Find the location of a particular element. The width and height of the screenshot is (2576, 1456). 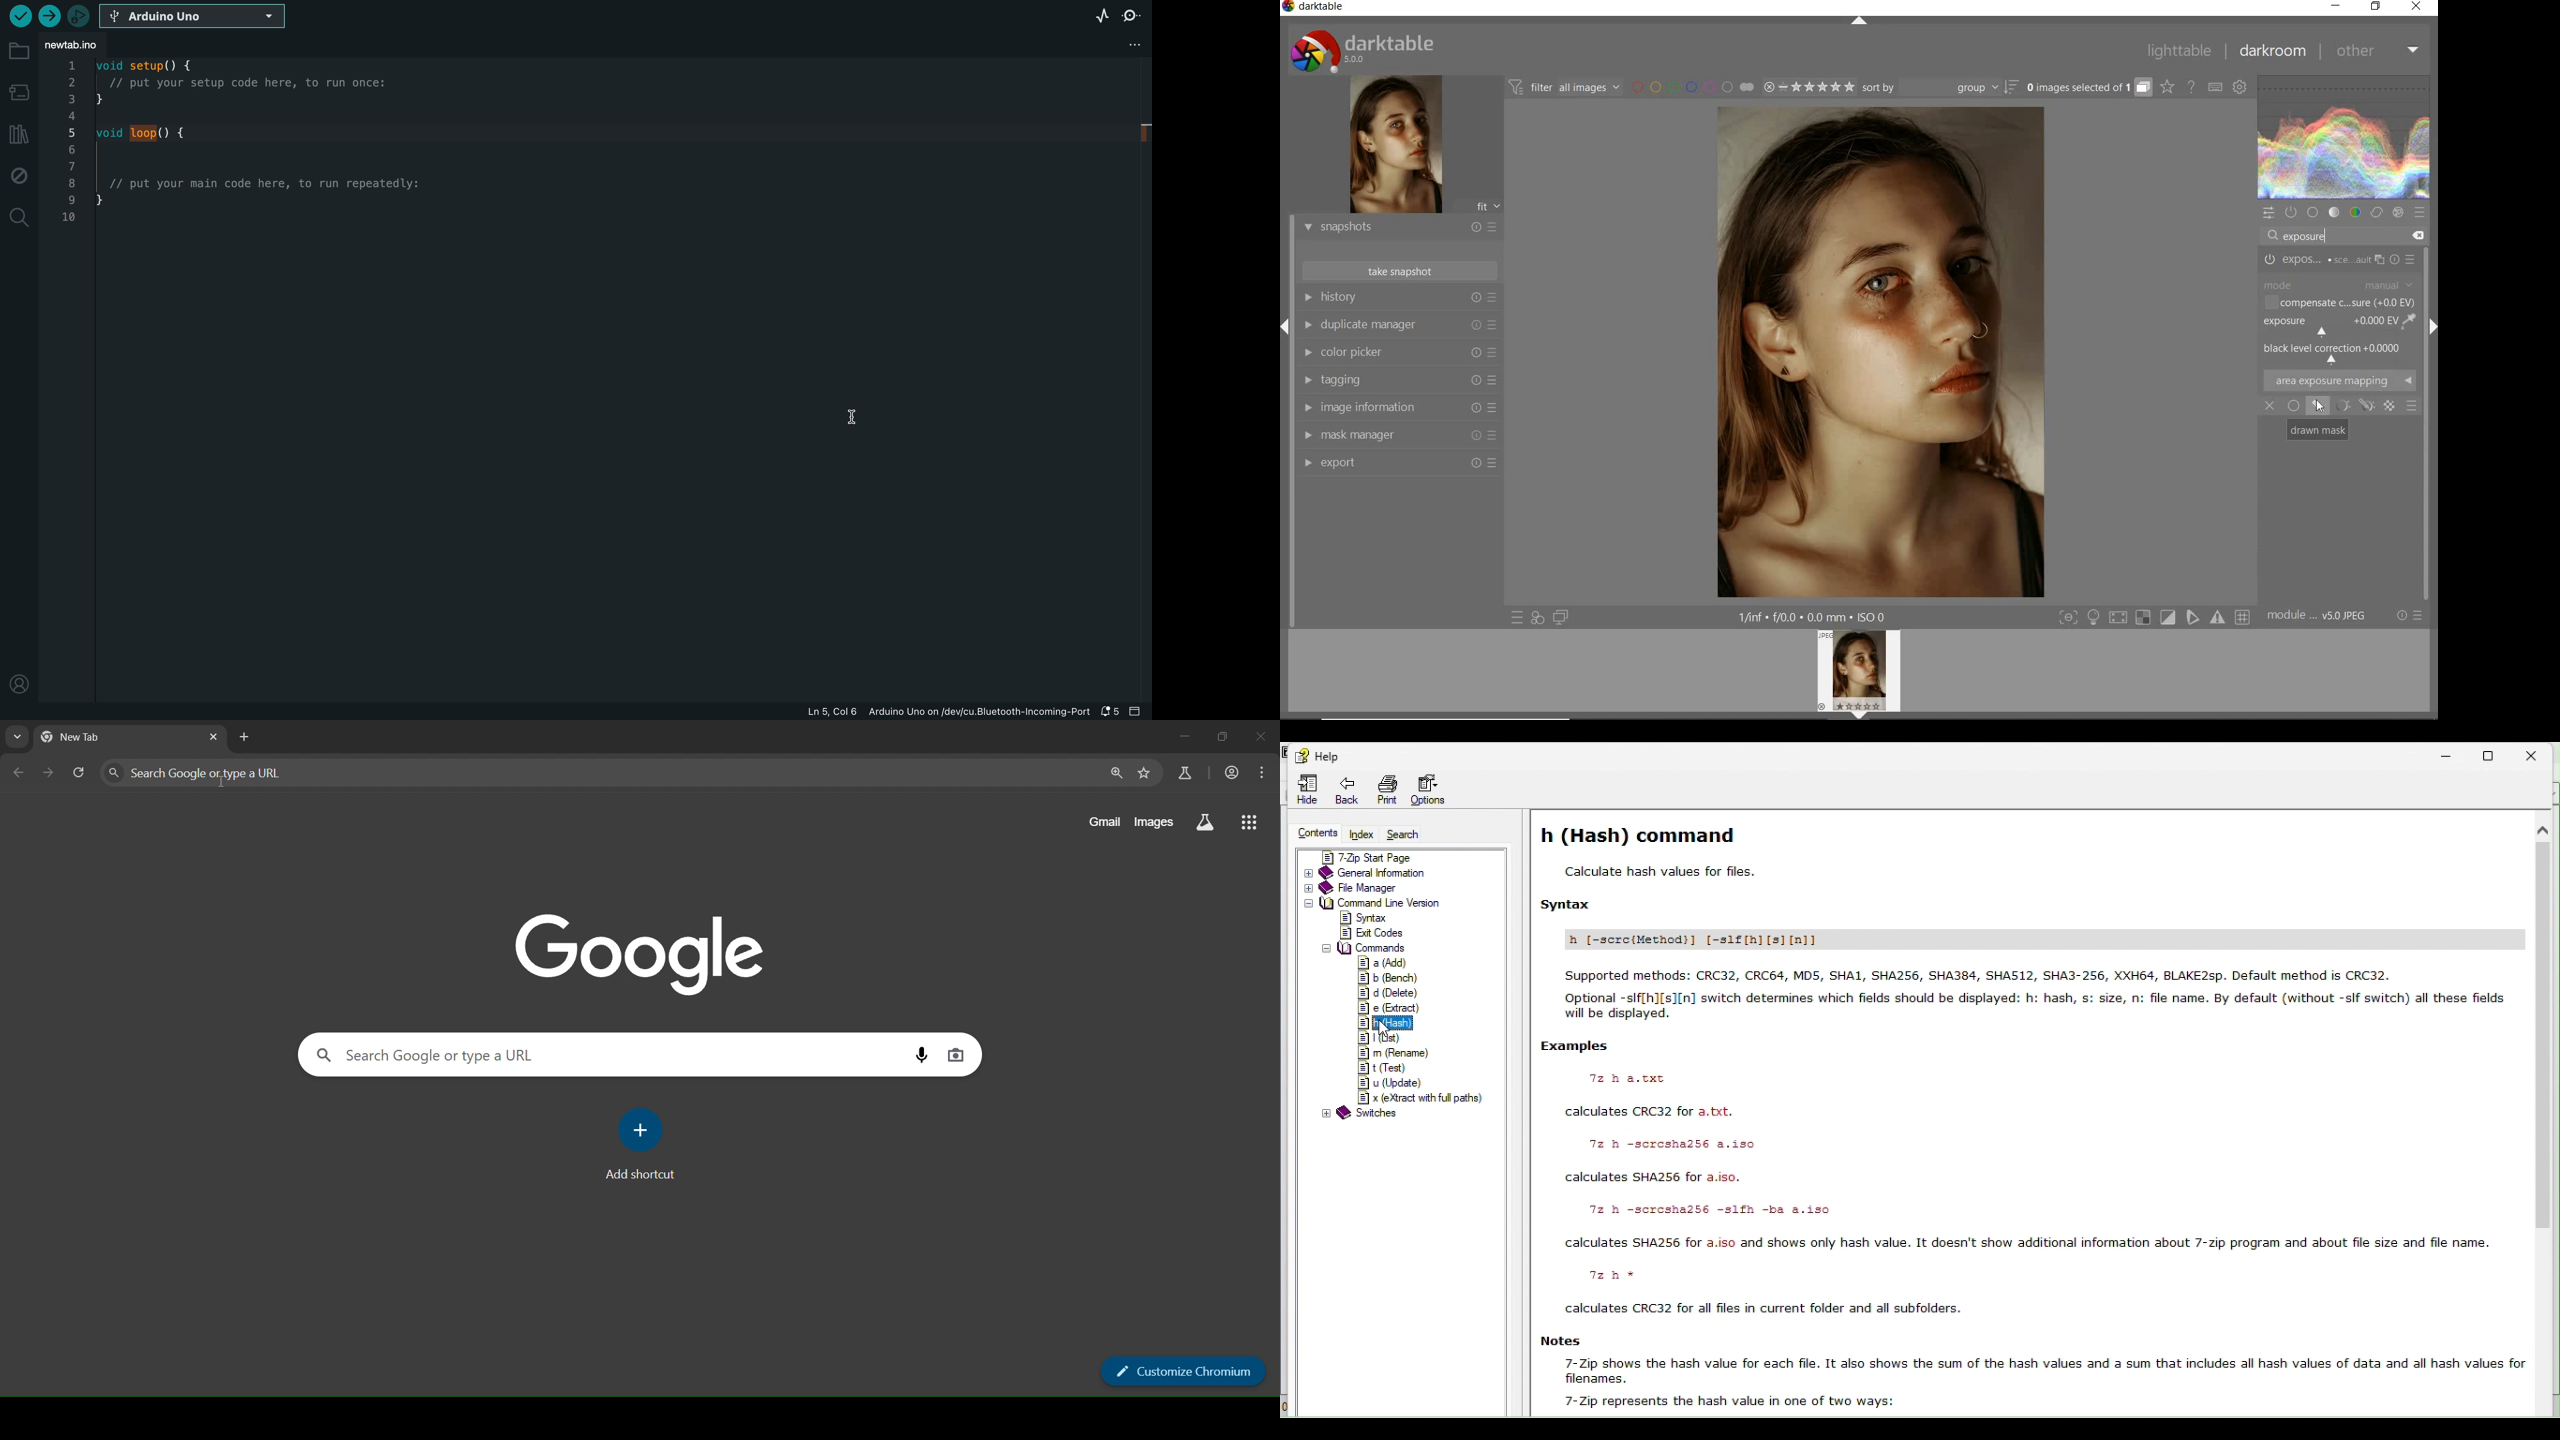

color is located at coordinates (2357, 212).